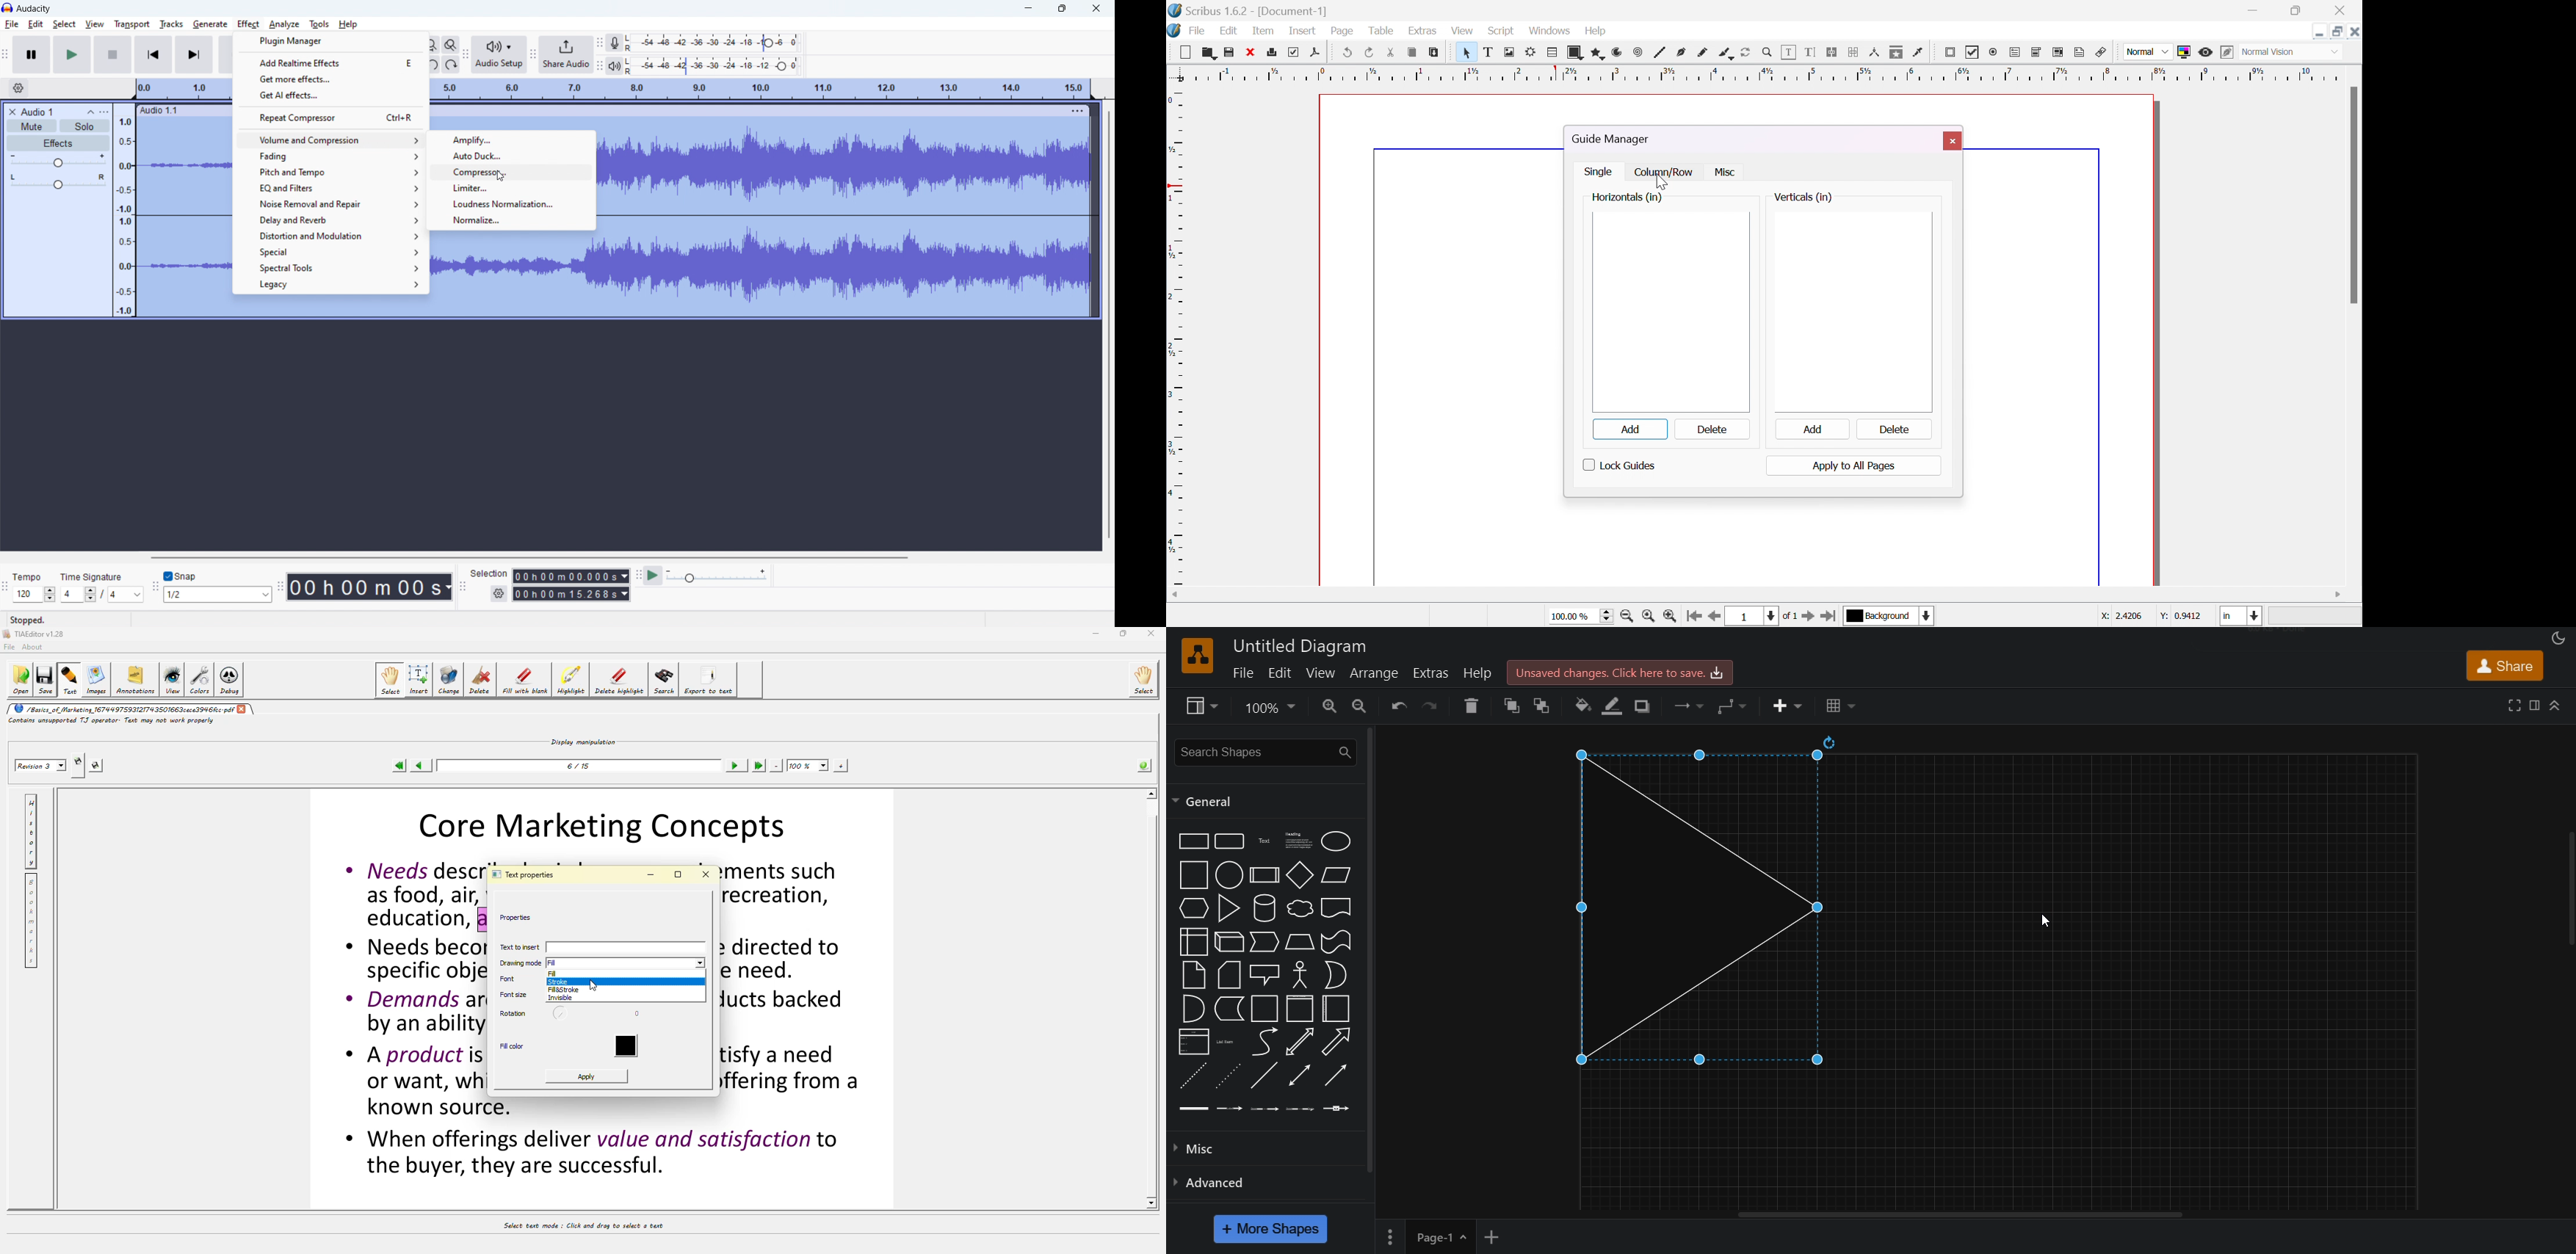  Describe the element at coordinates (1638, 52) in the screenshot. I see `spiral` at that location.